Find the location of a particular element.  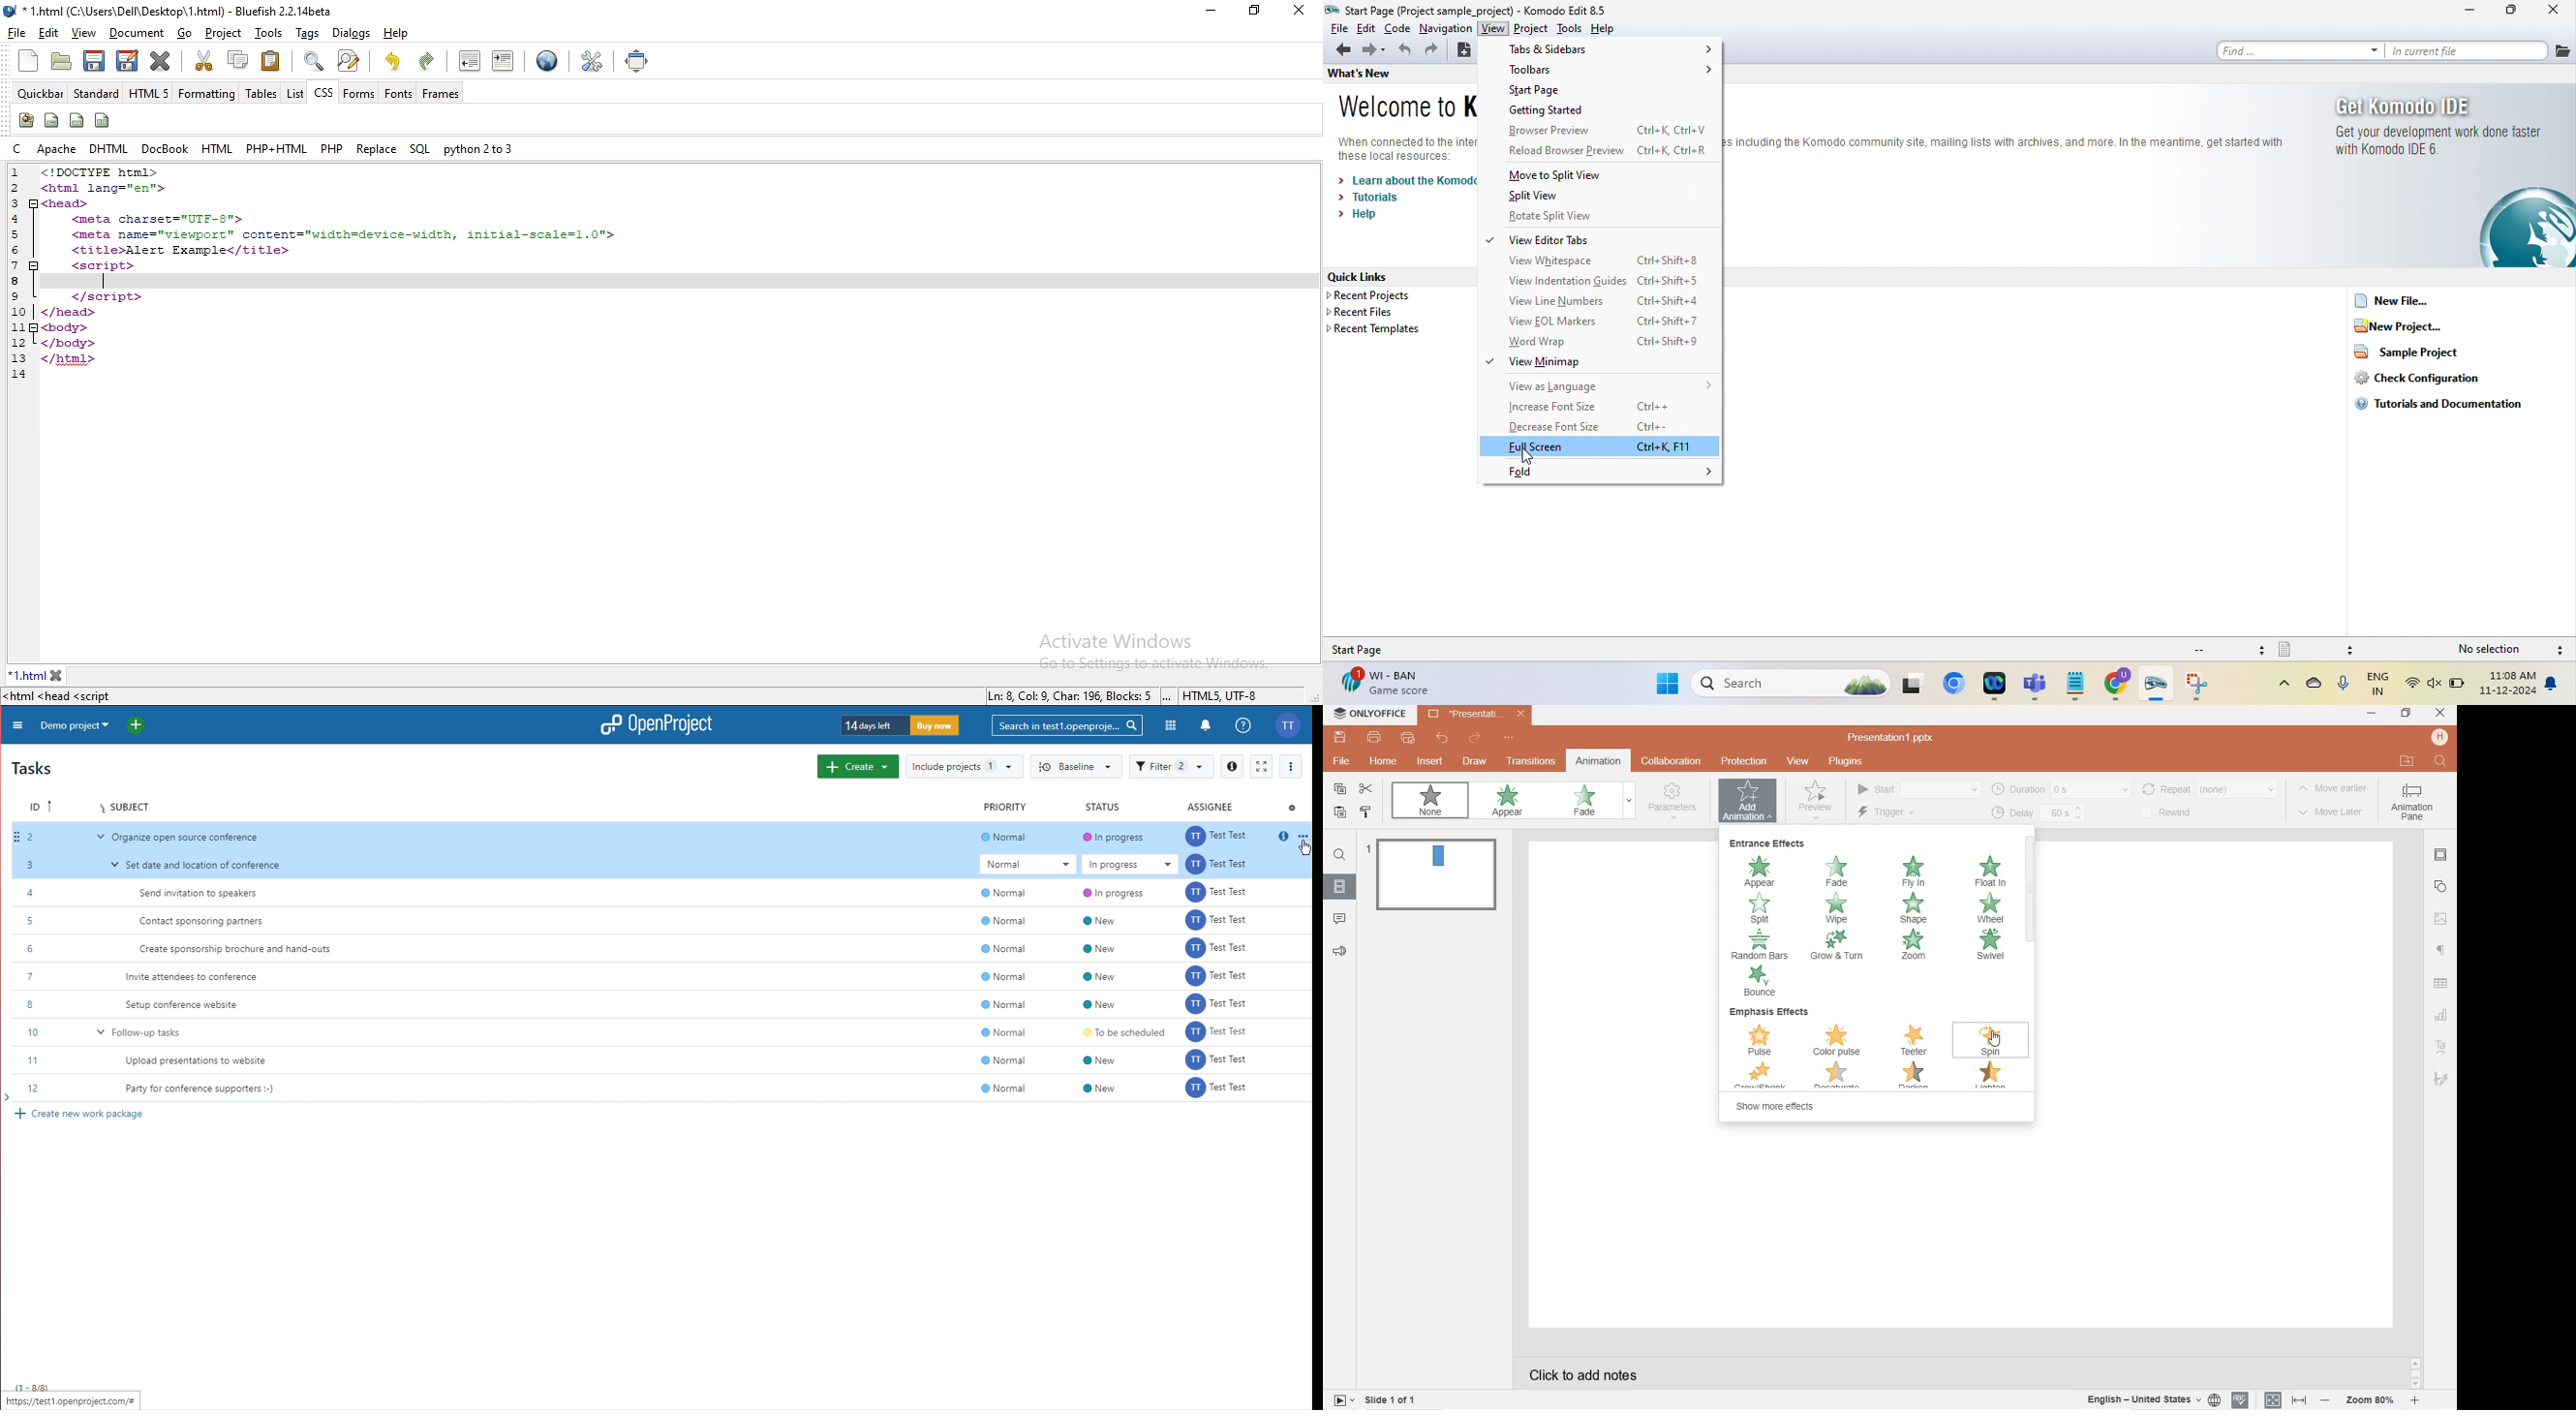

view is located at coordinates (1798, 762).